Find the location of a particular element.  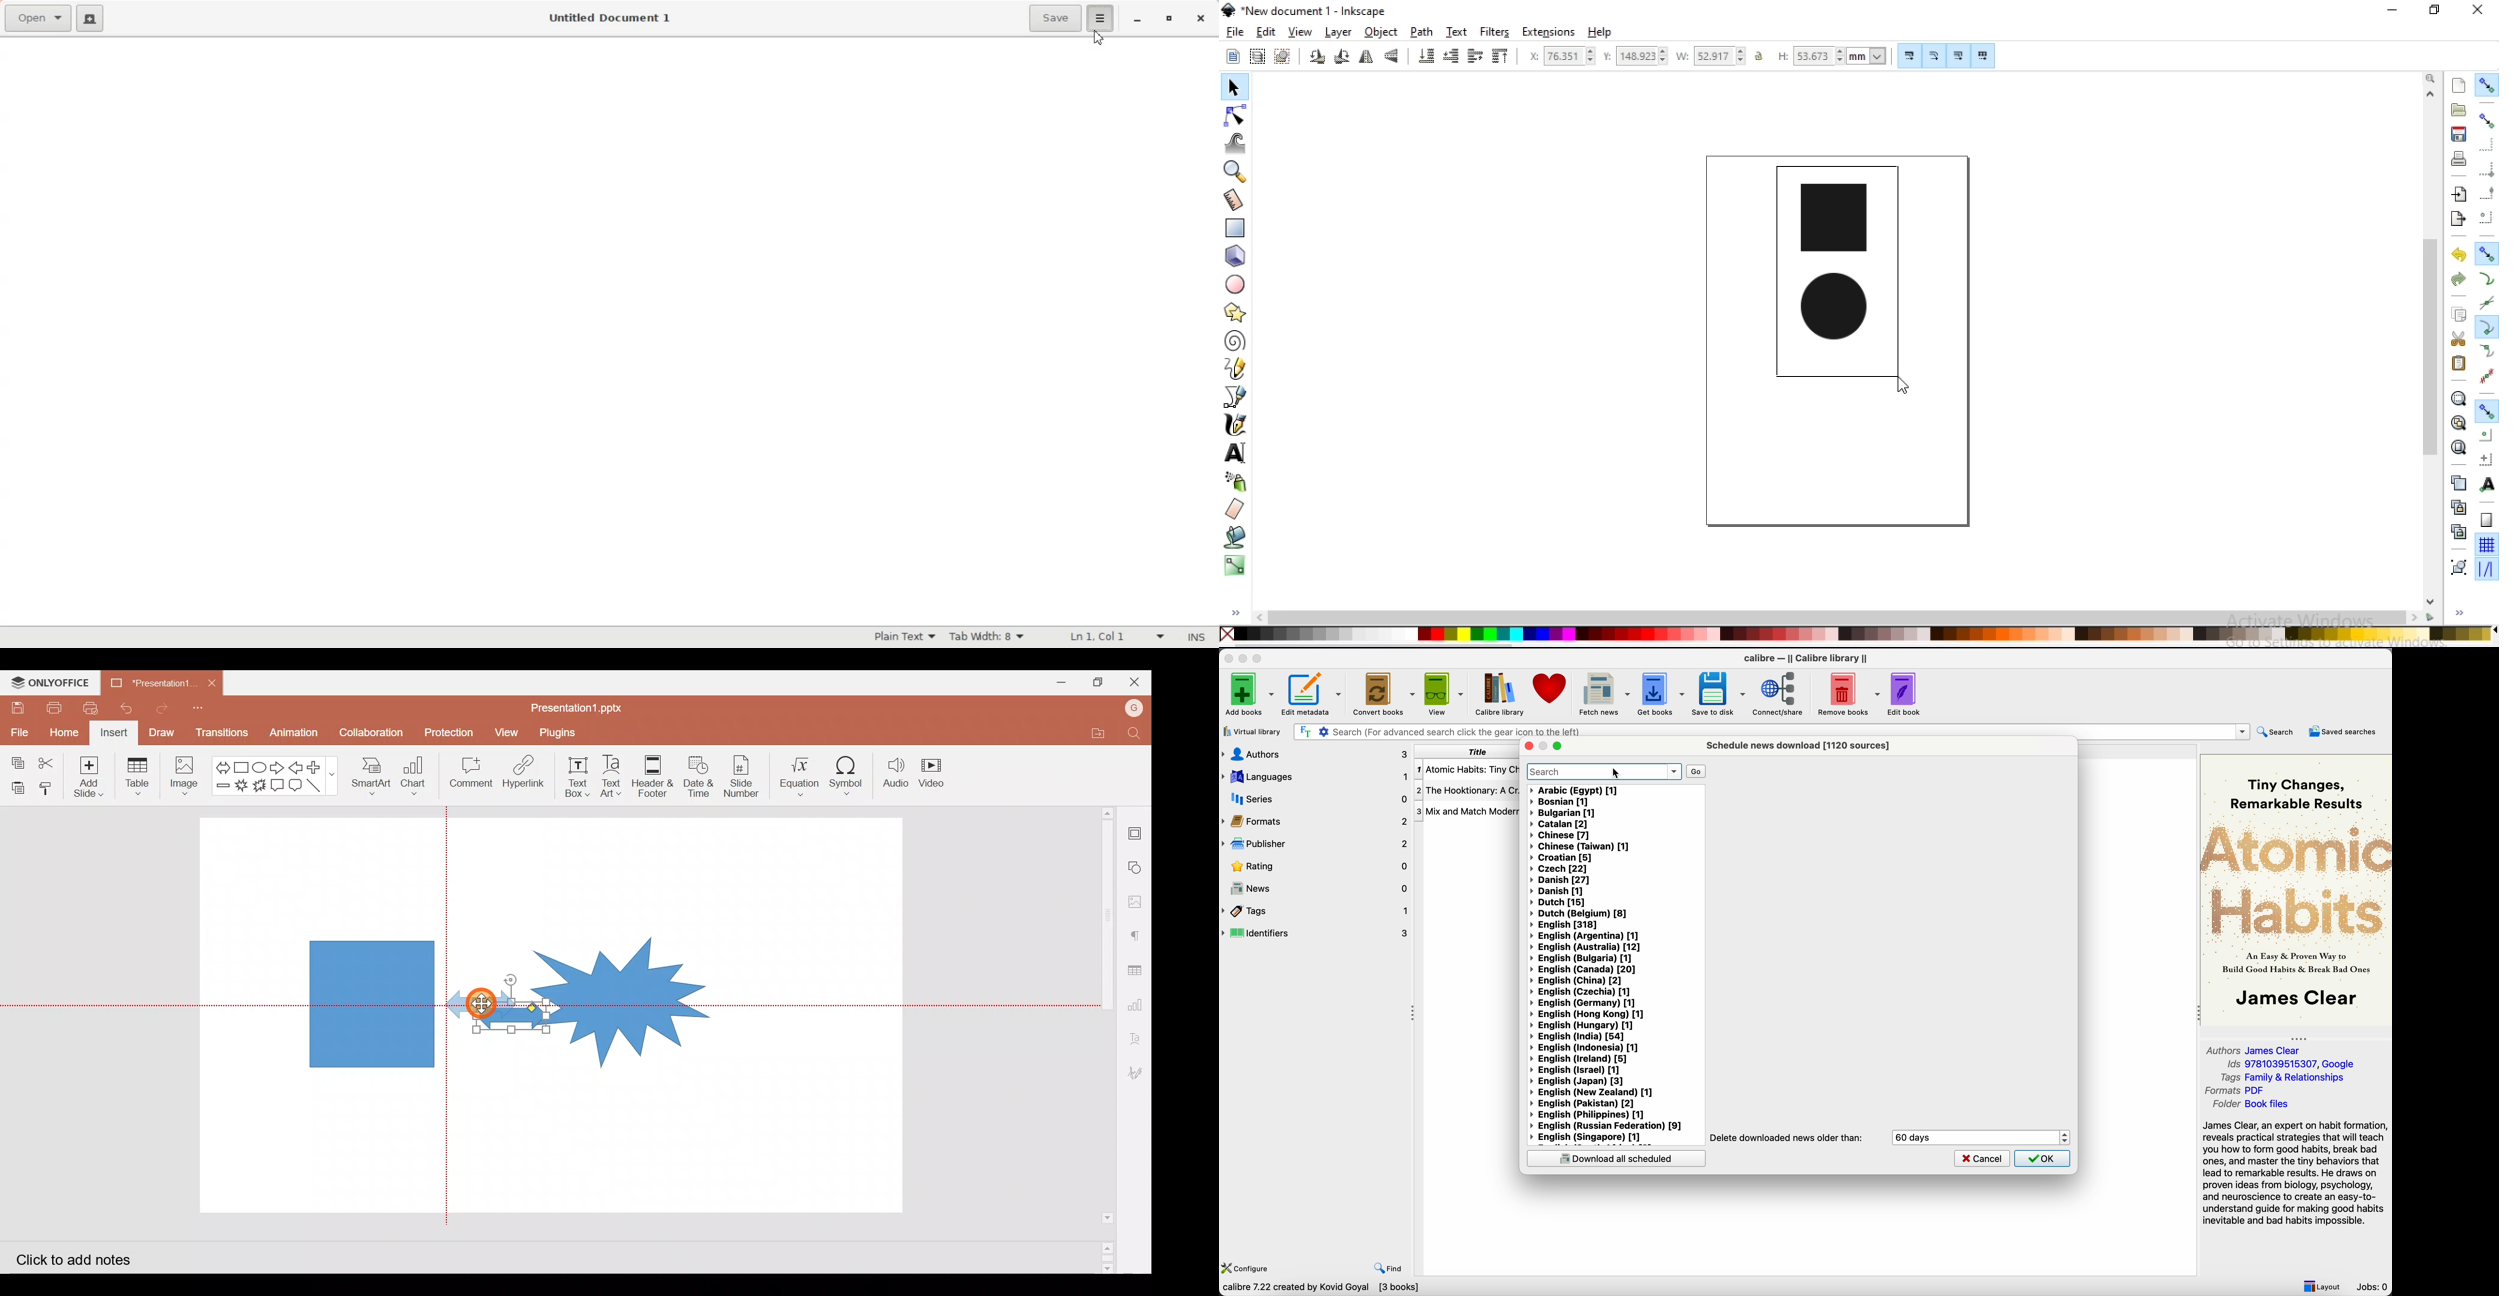

Draw is located at coordinates (166, 734).